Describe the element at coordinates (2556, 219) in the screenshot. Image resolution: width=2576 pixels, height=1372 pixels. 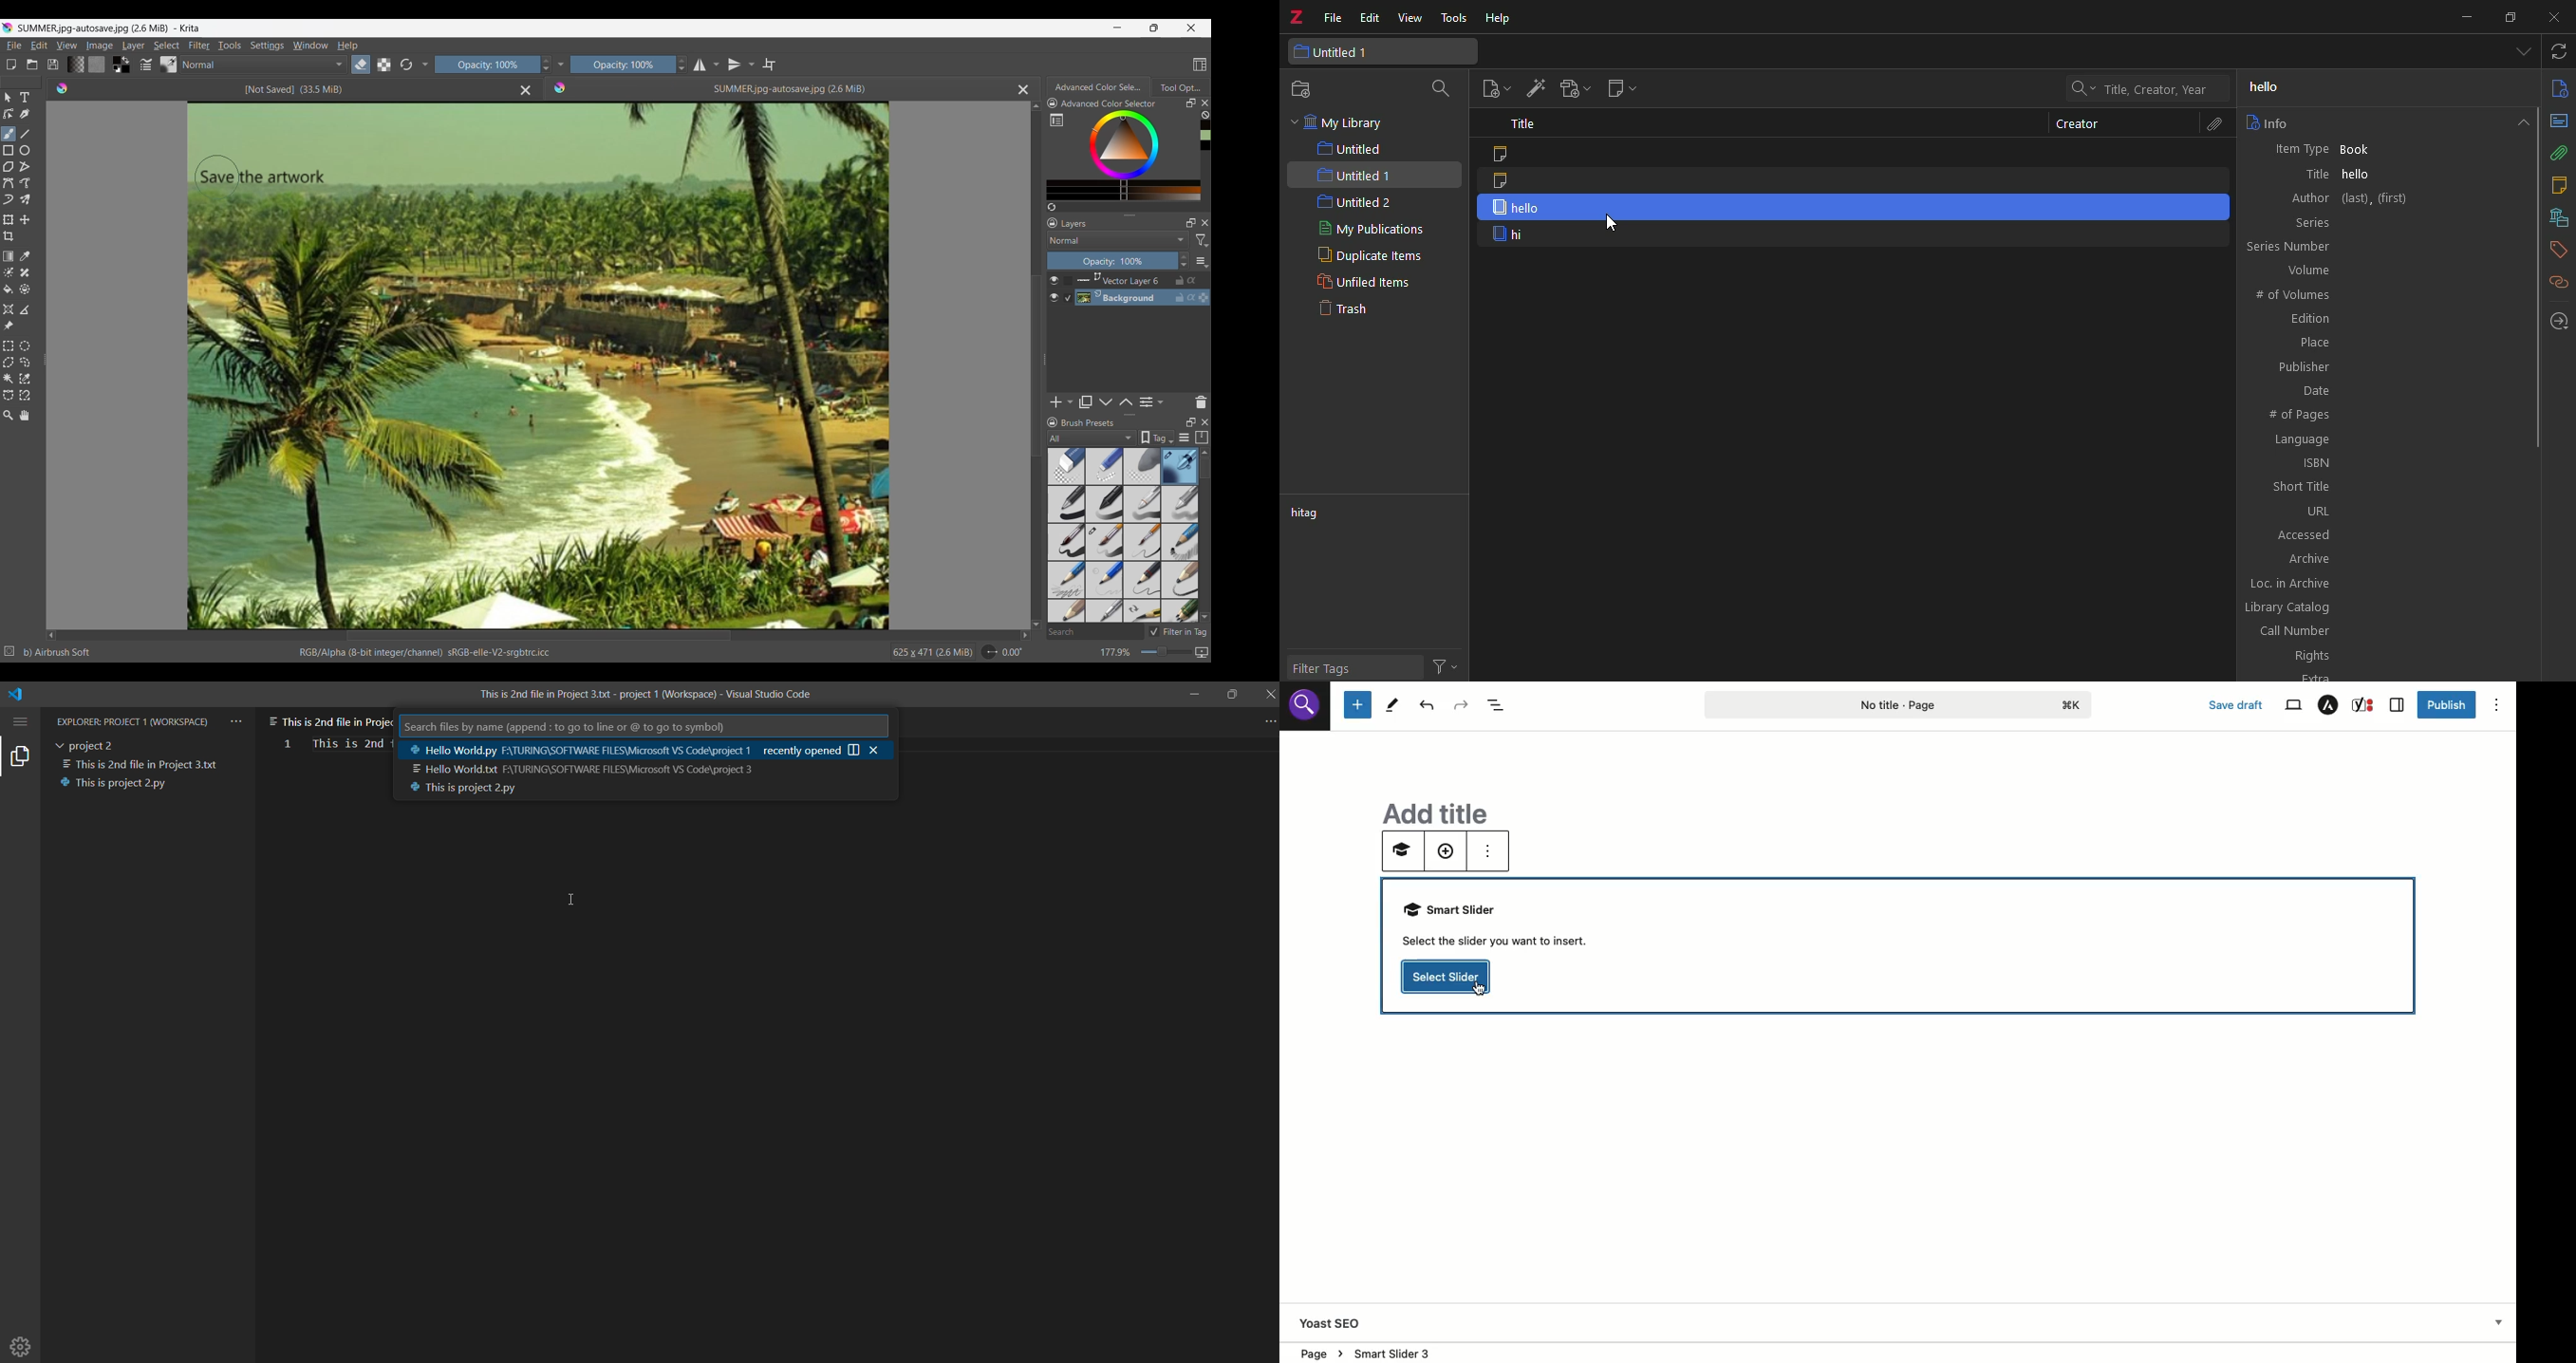
I see `libraries and collections` at that location.